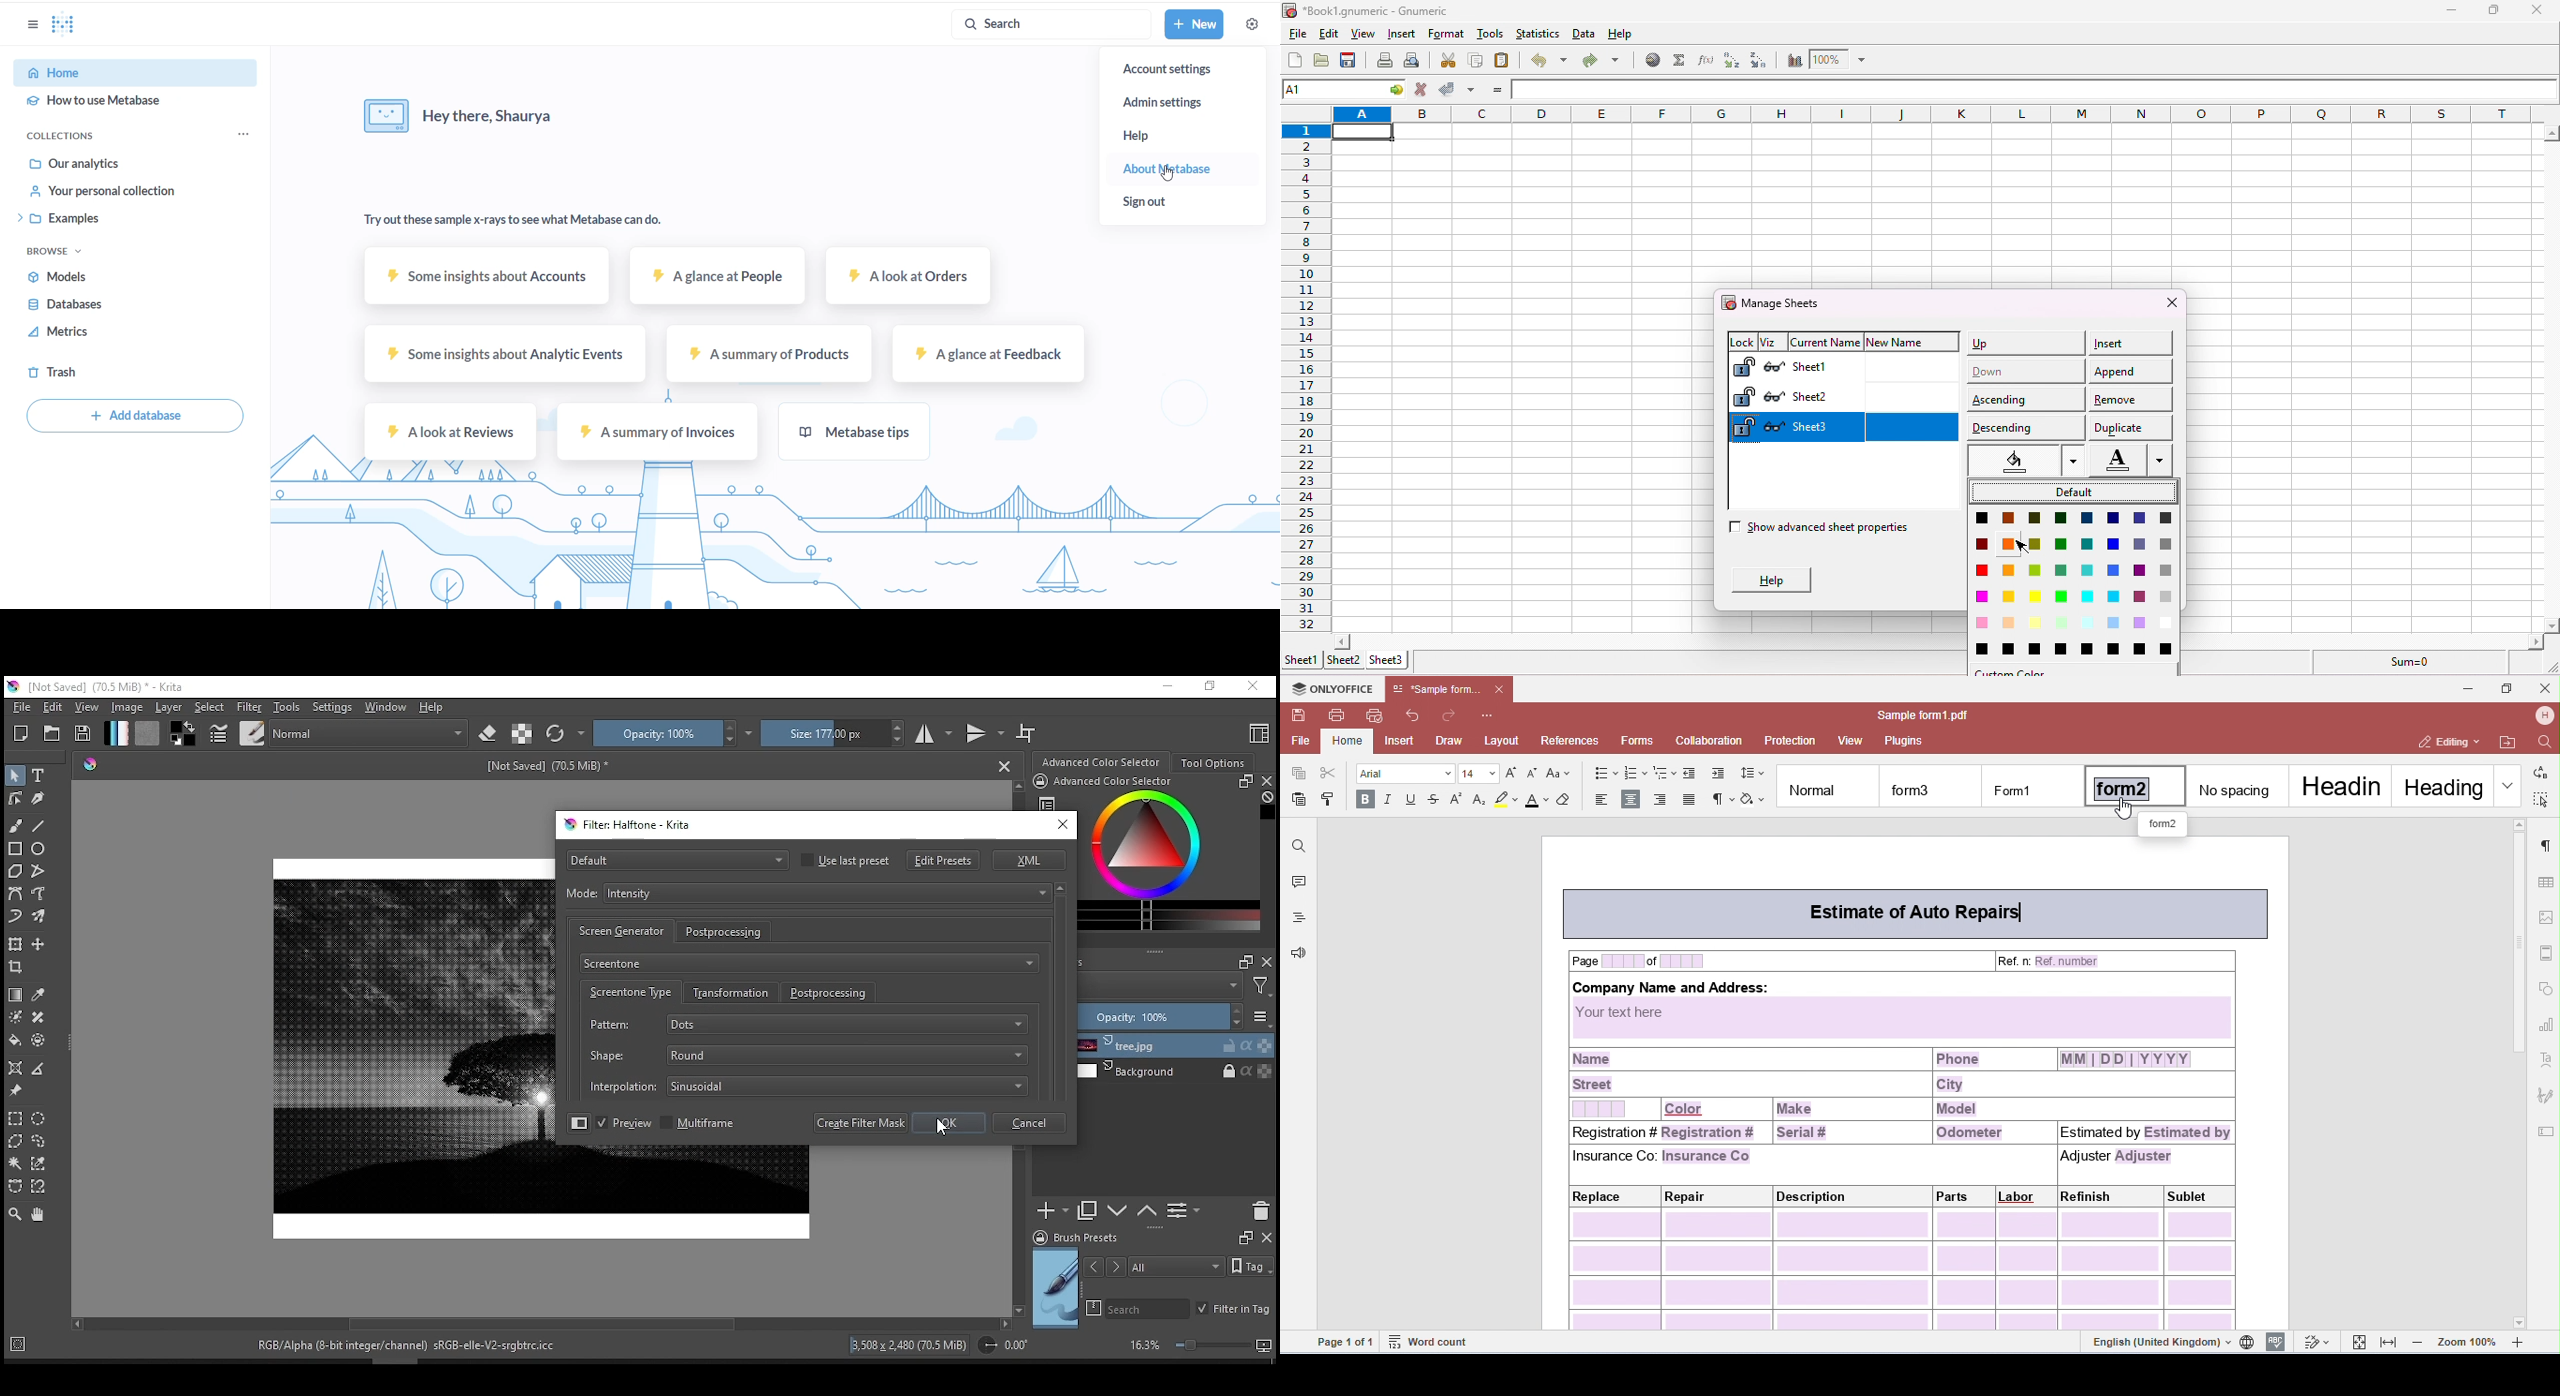  I want to click on tags, so click(1153, 1266).